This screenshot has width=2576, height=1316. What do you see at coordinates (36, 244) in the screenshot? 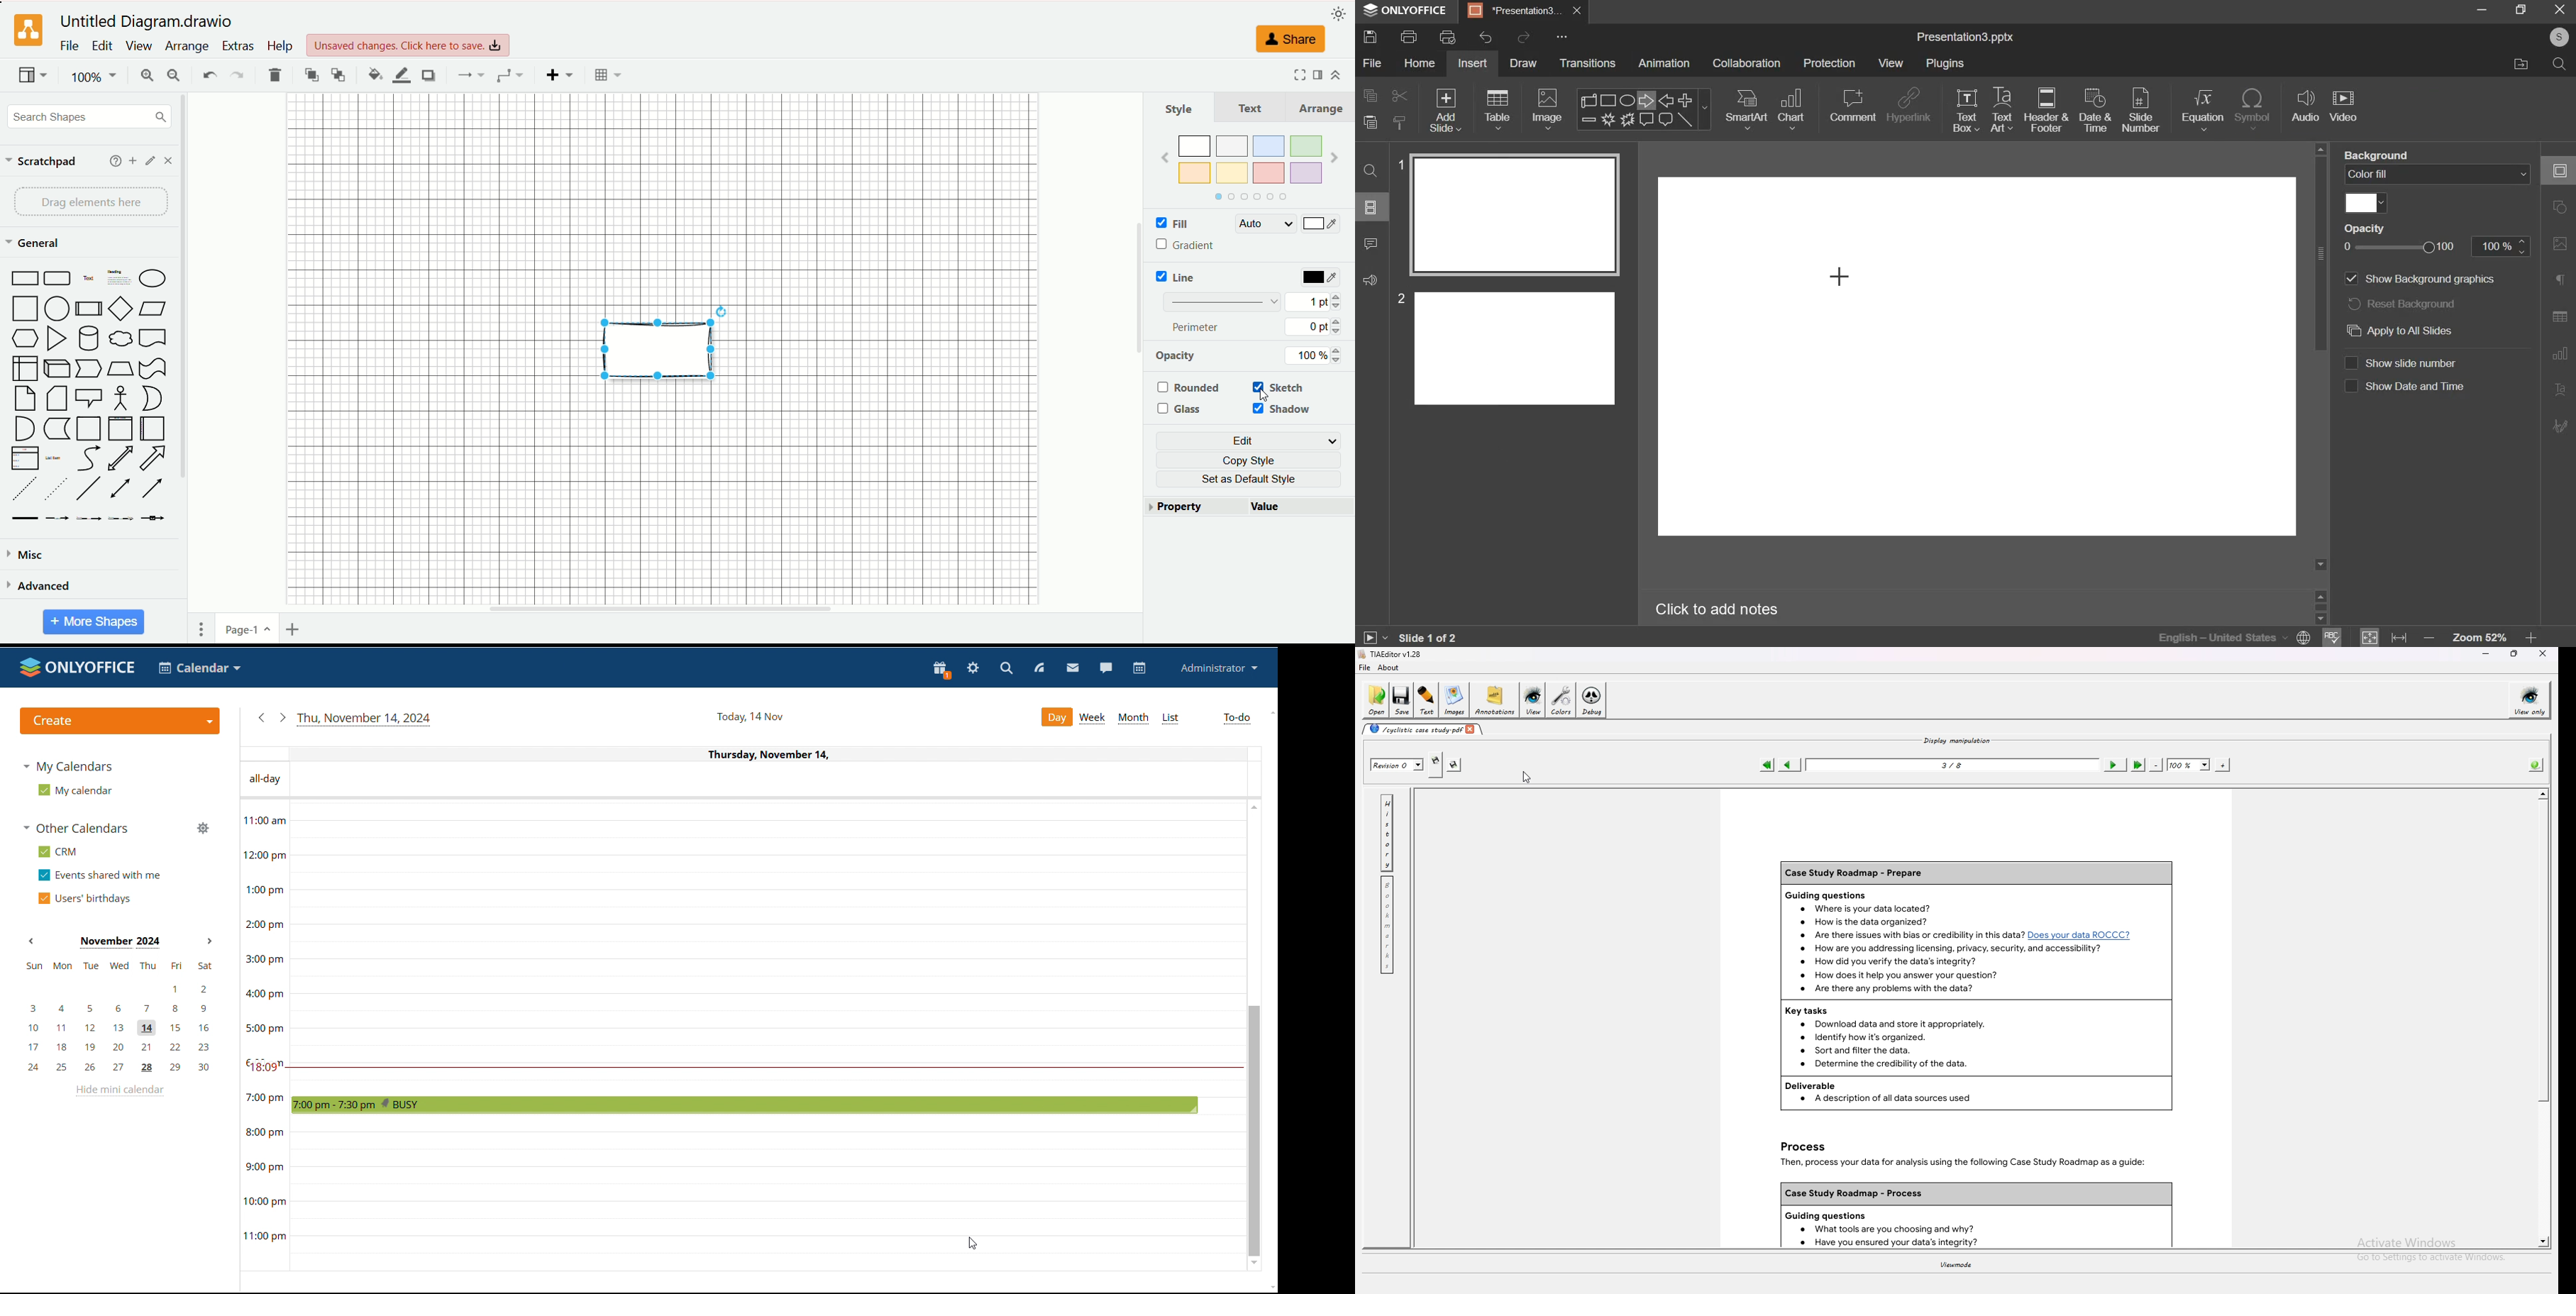
I see `general` at bounding box center [36, 244].